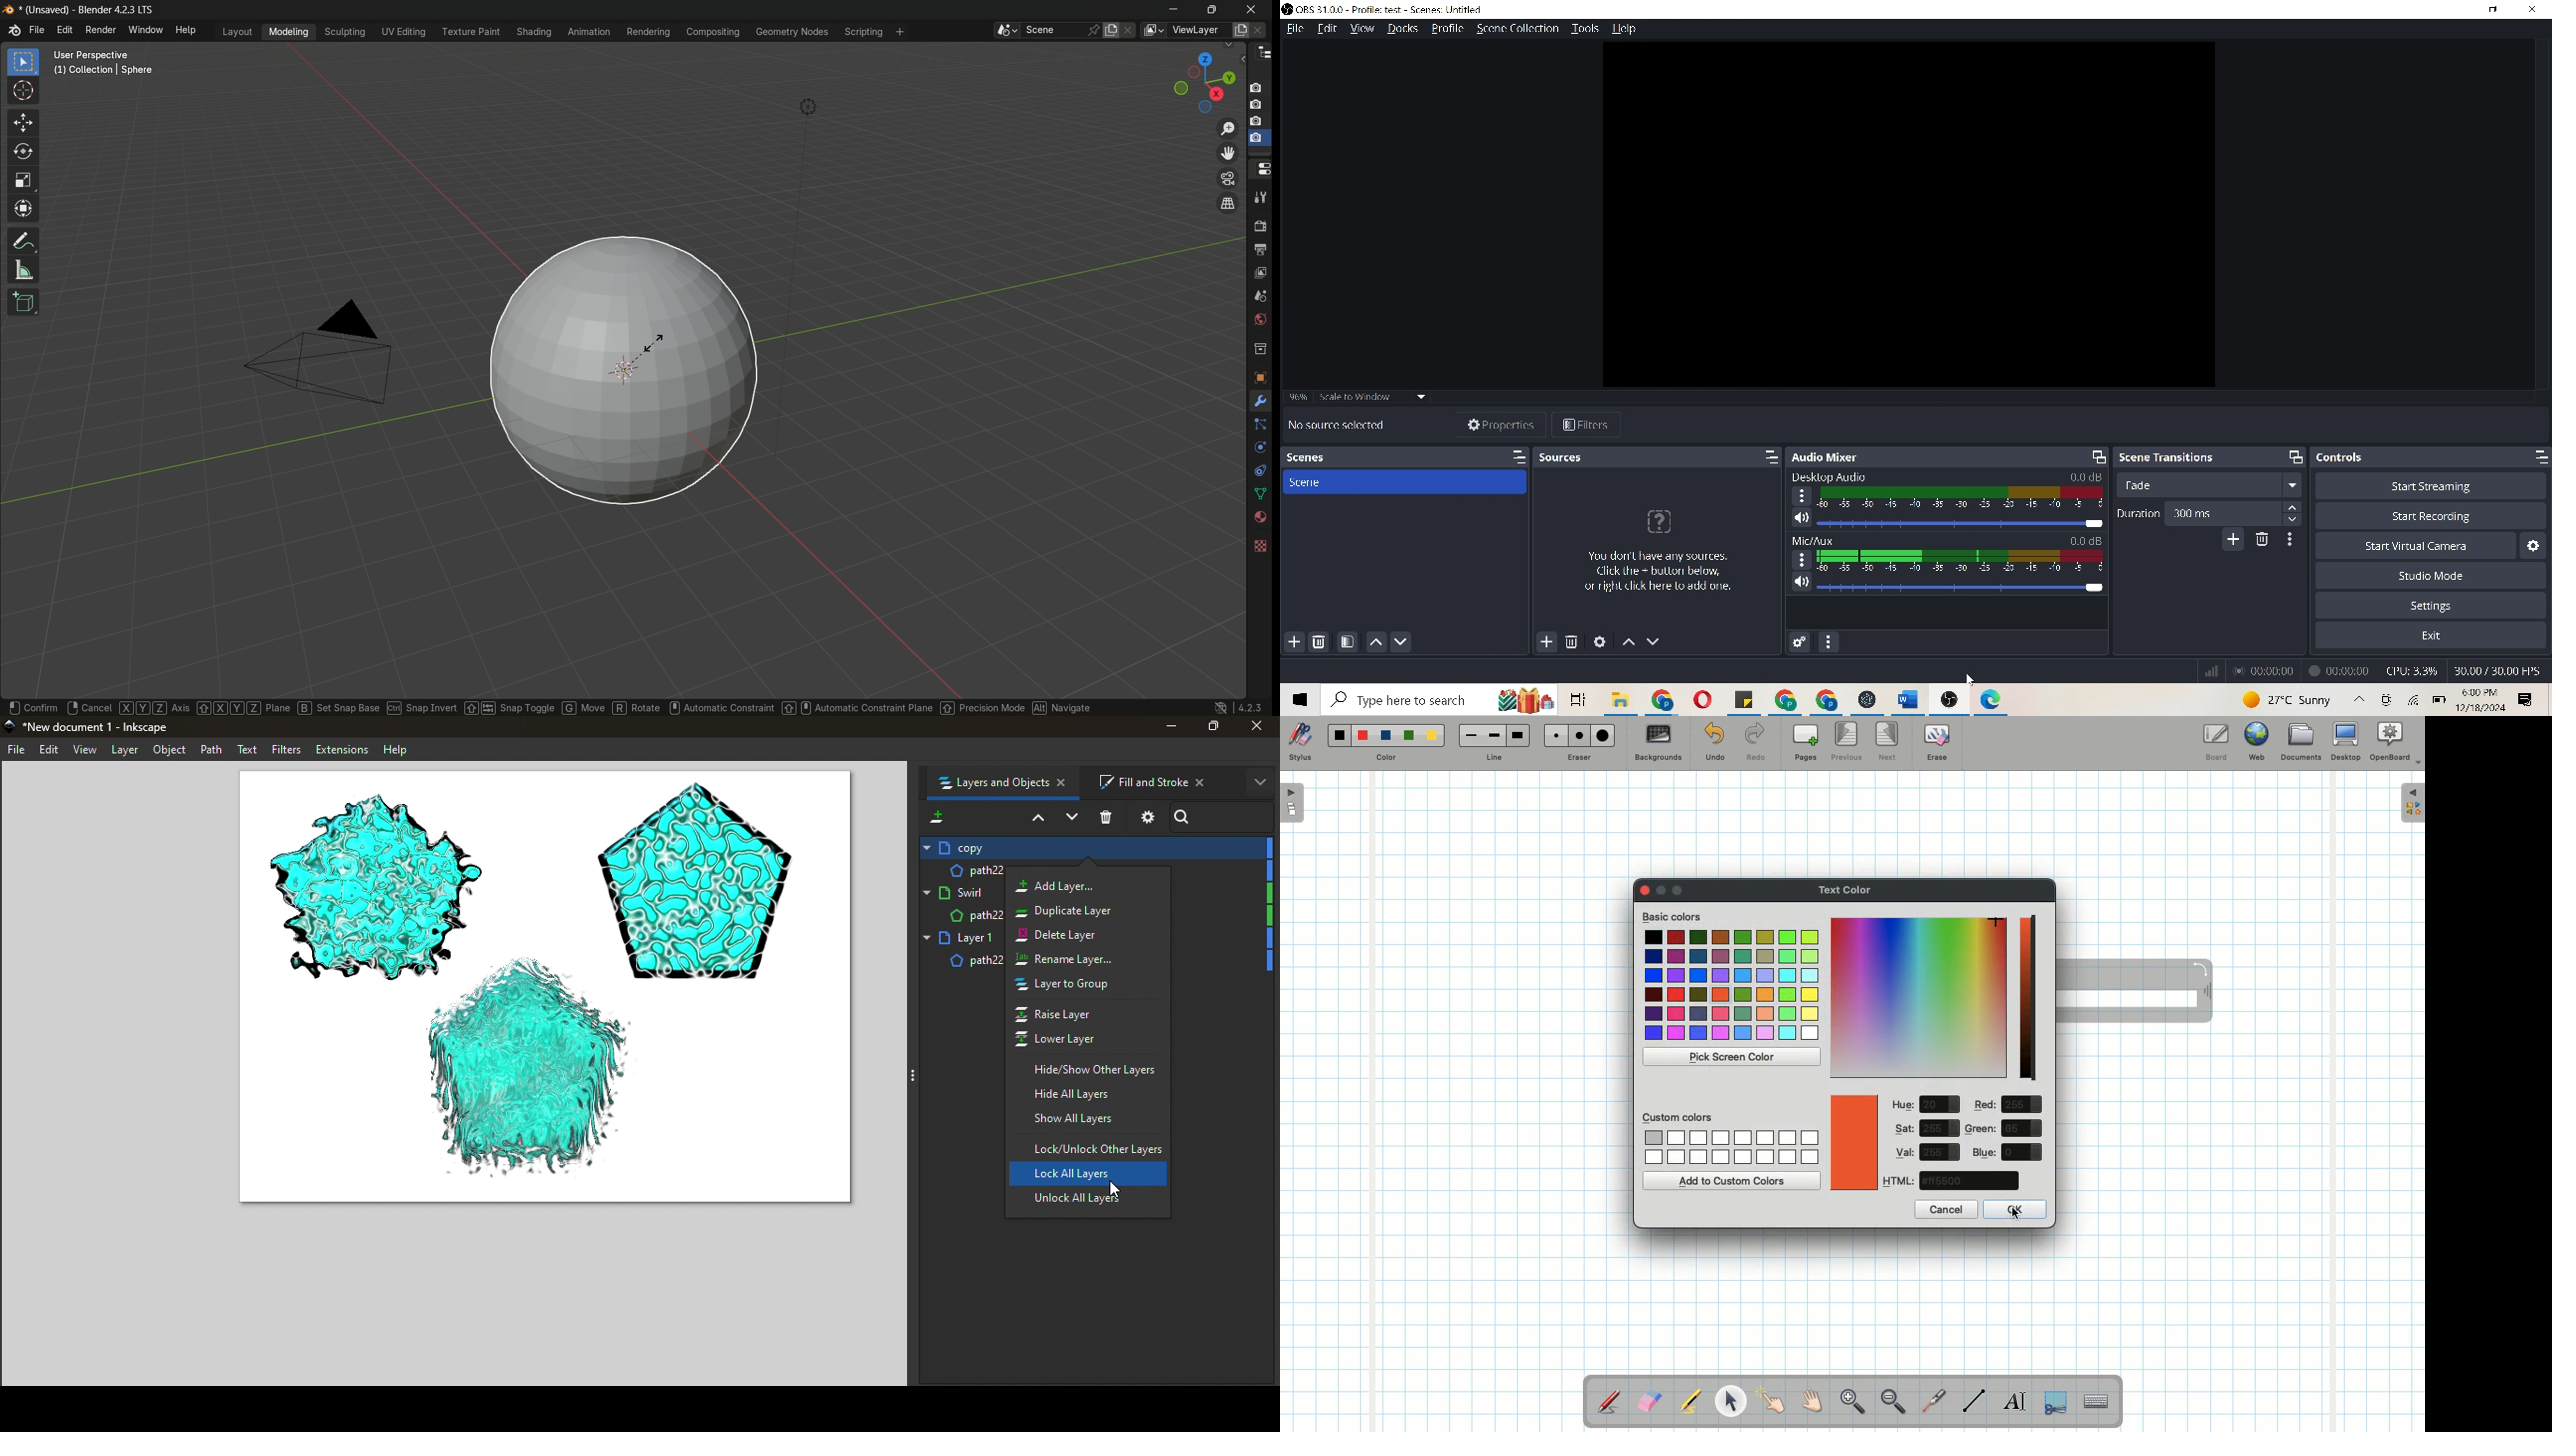  What do you see at coordinates (2363, 456) in the screenshot?
I see `controls` at bounding box center [2363, 456].